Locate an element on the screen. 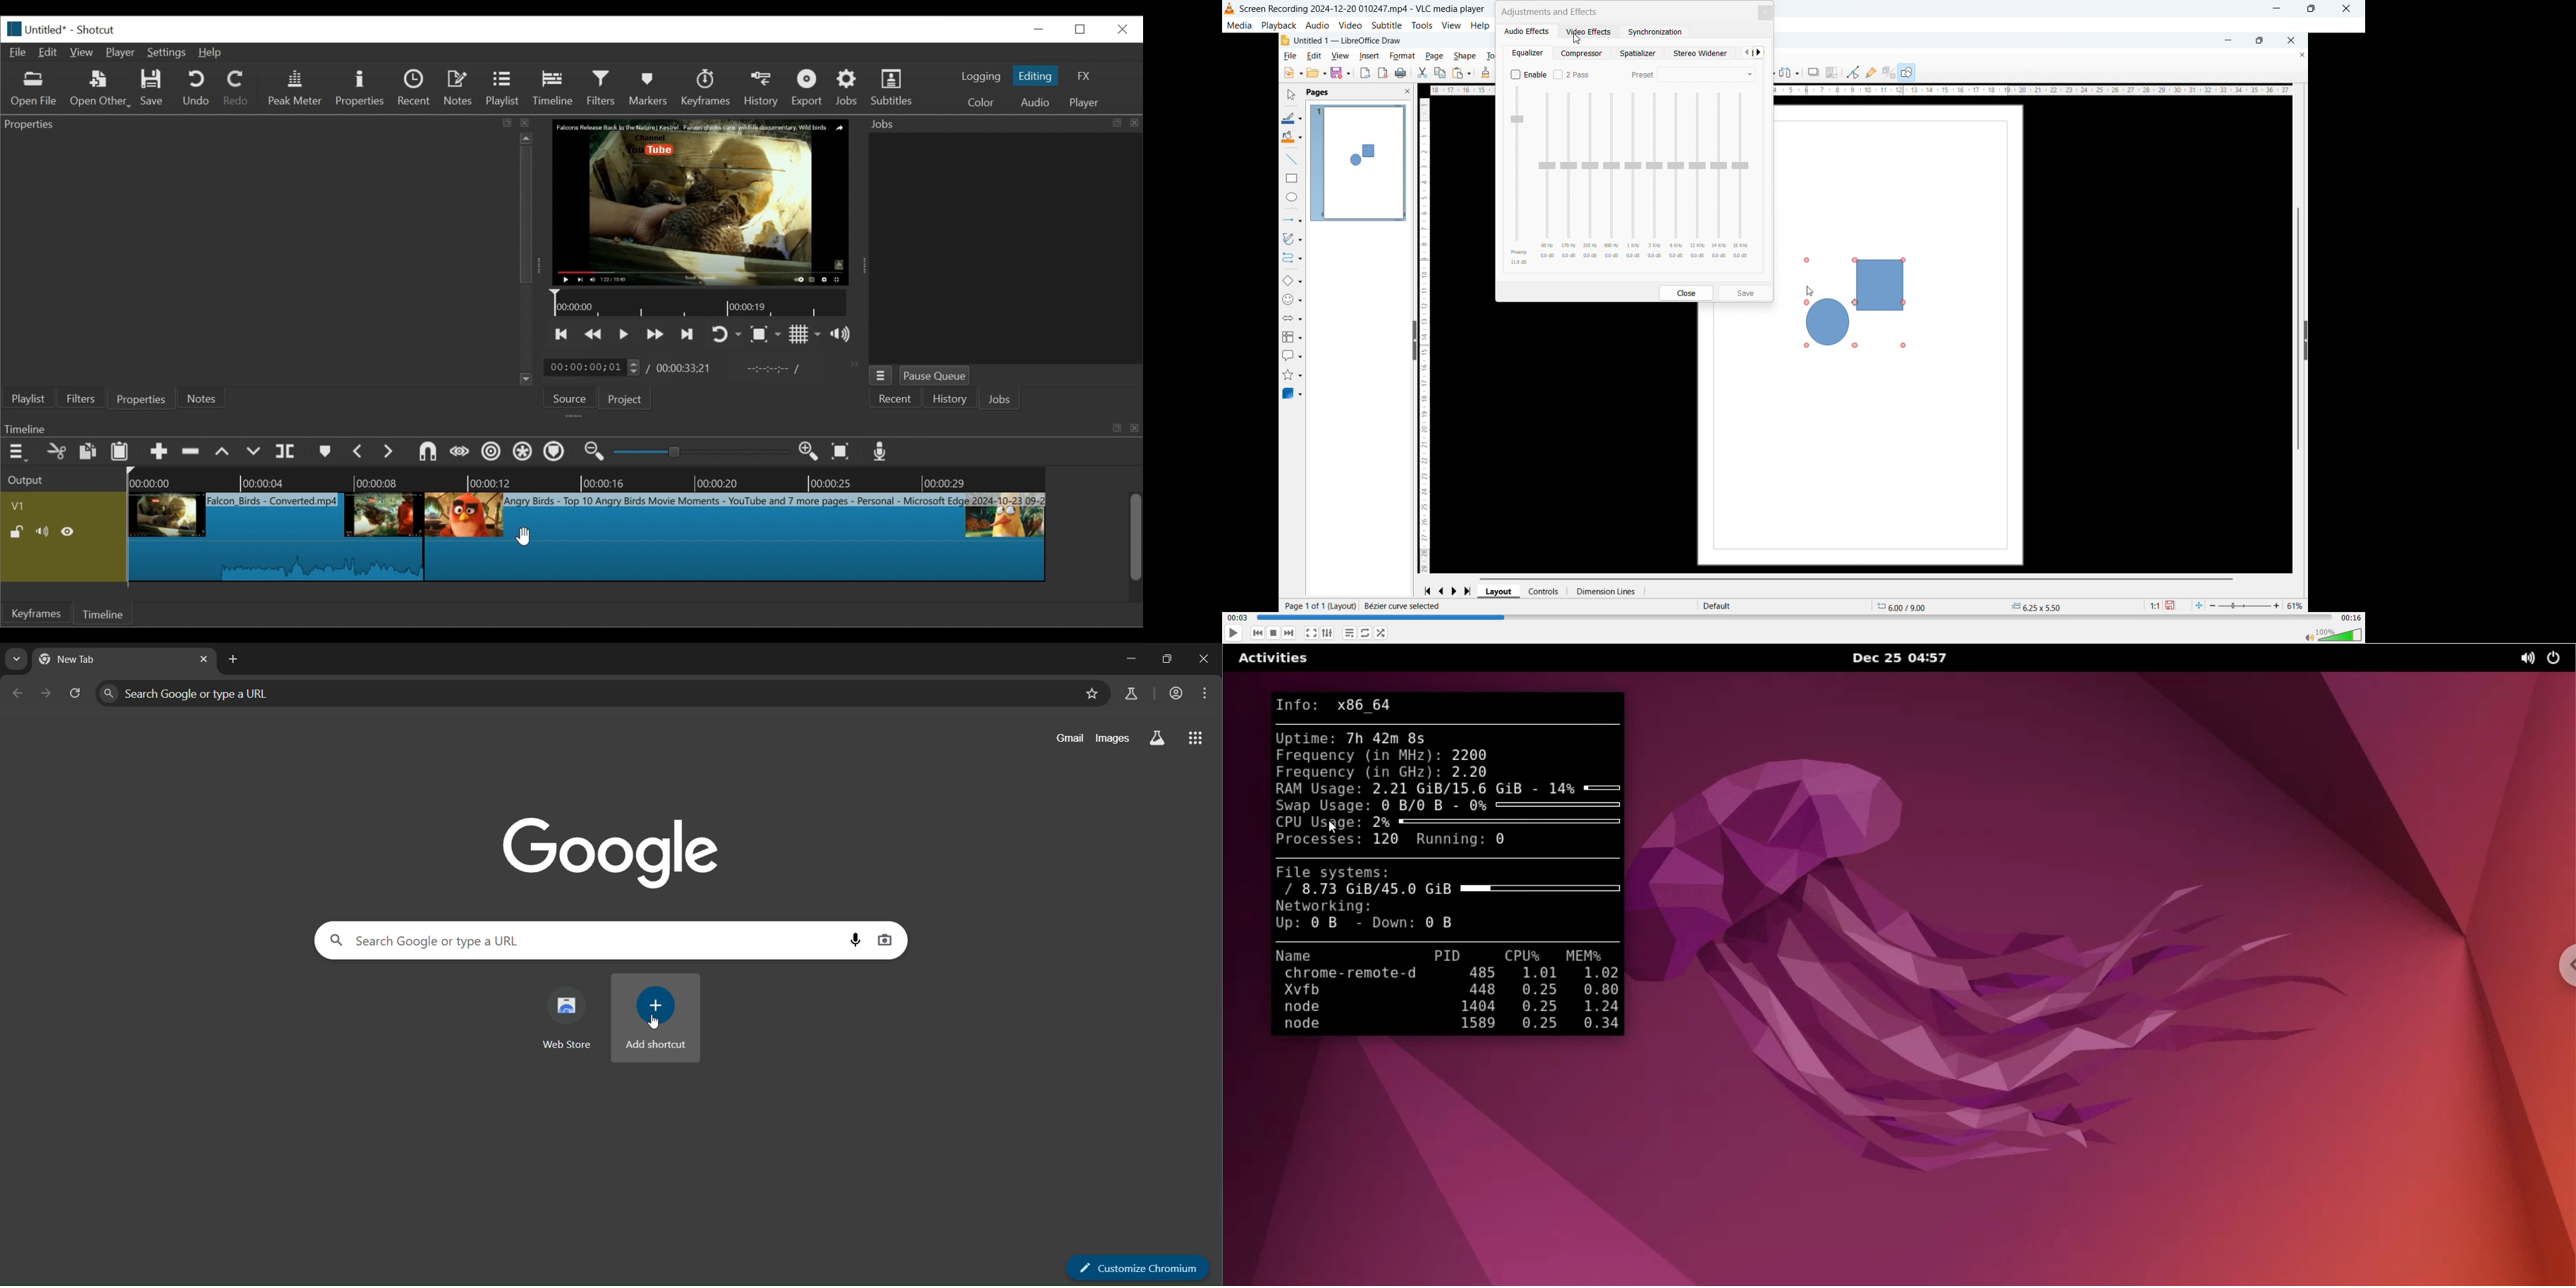 The image size is (2576, 1288). save  is located at coordinates (1747, 292).